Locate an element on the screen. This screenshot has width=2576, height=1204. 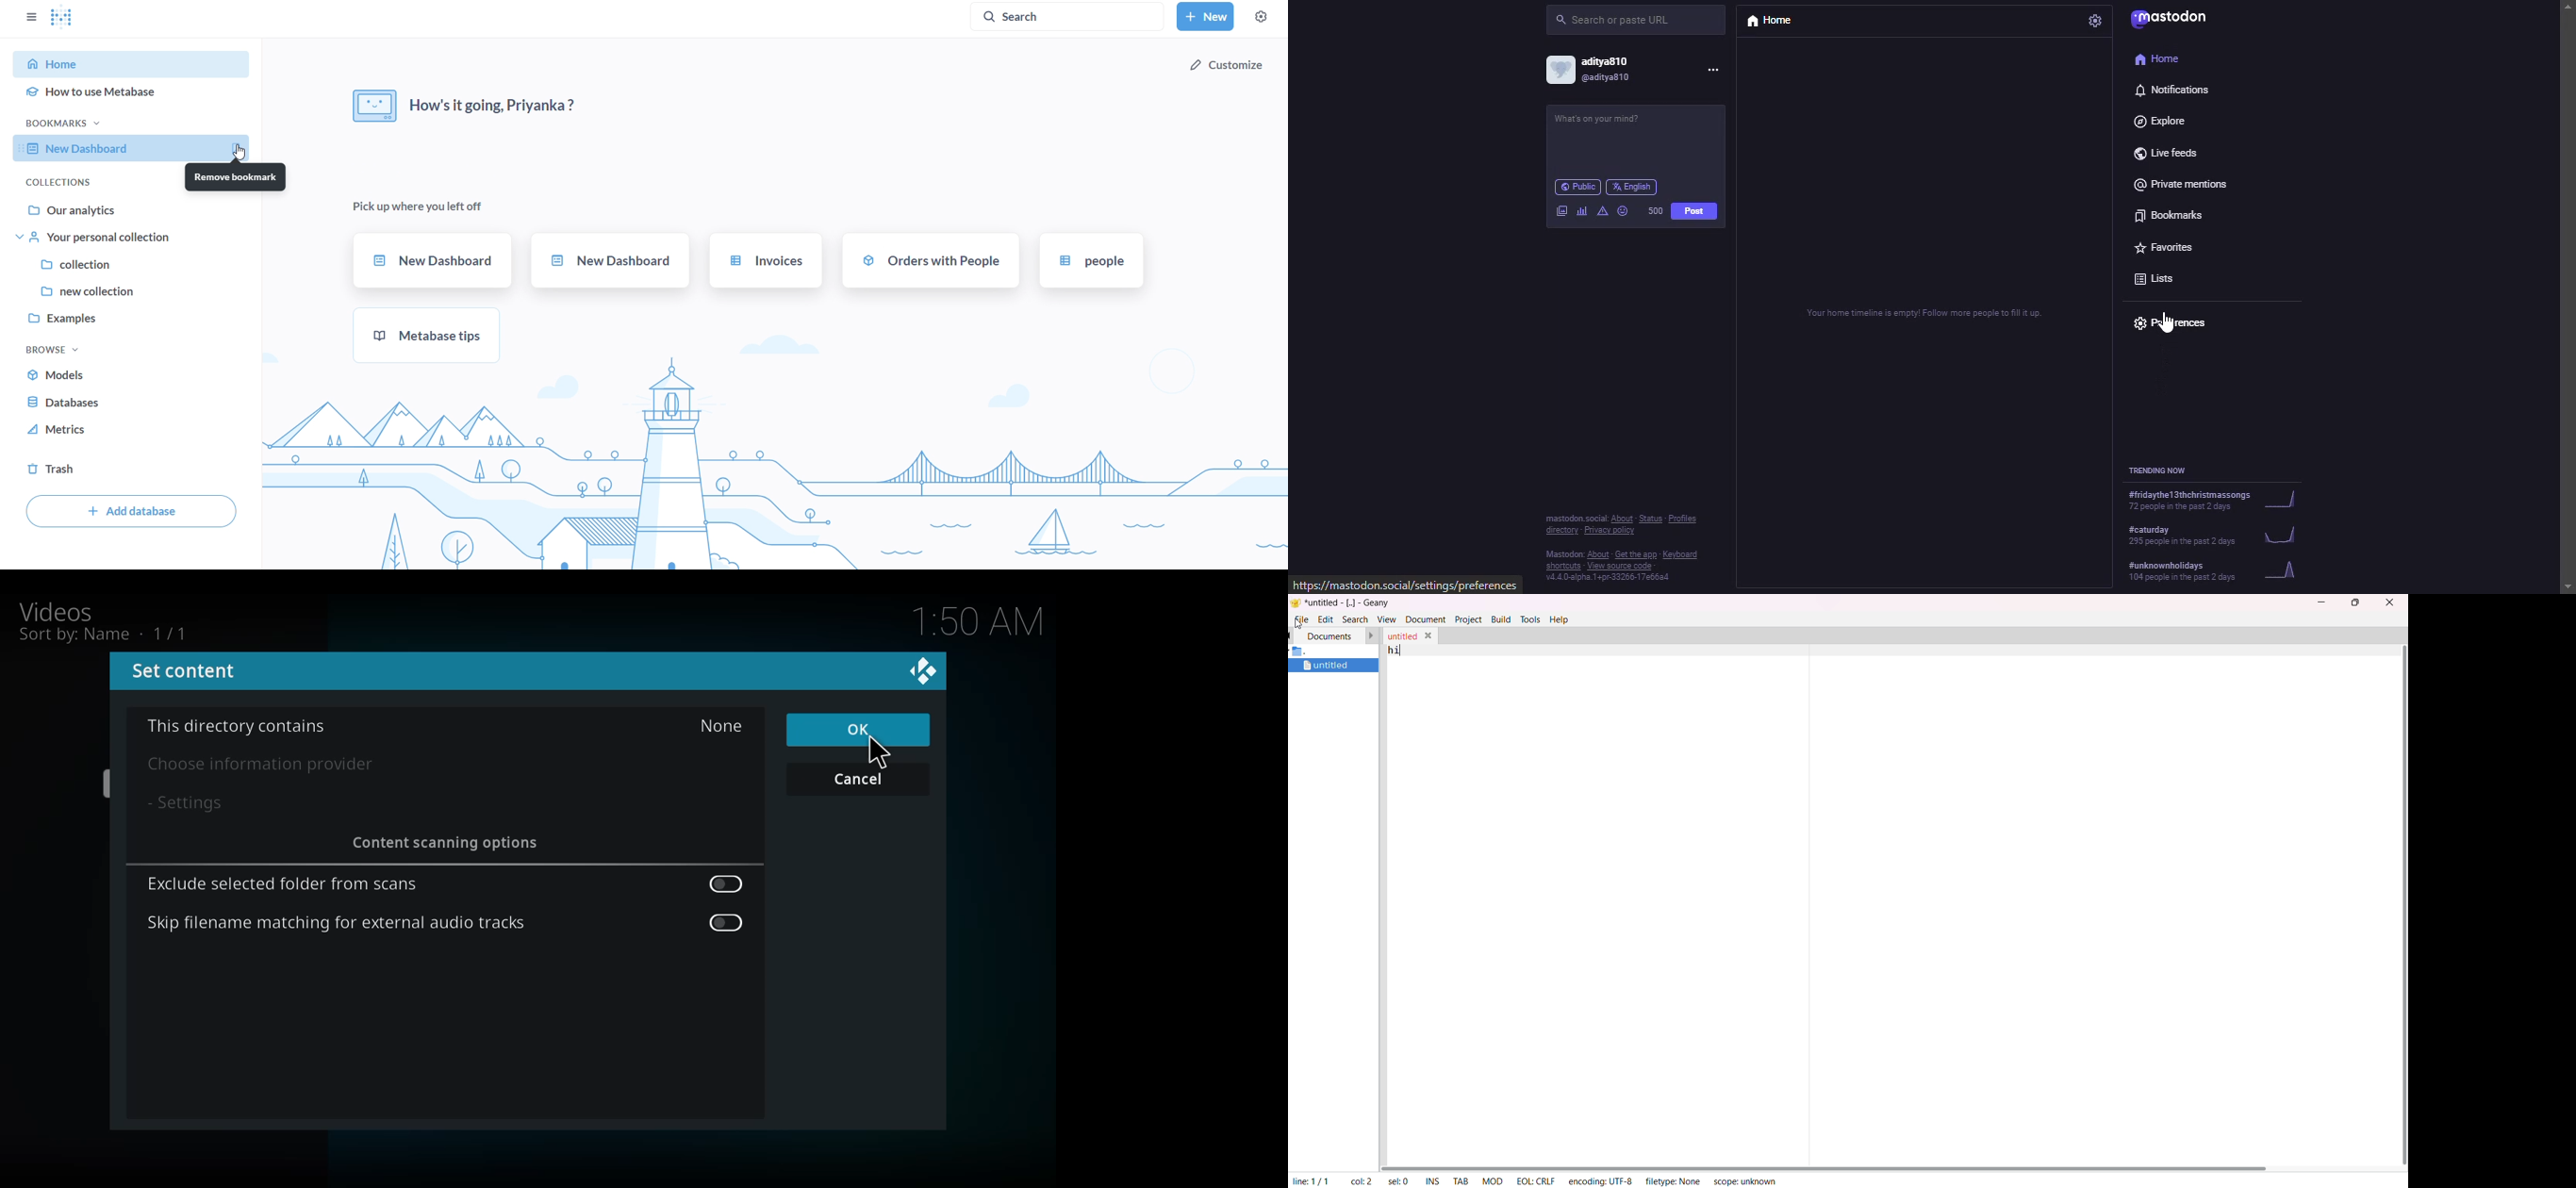
close is located at coordinates (927, 671).